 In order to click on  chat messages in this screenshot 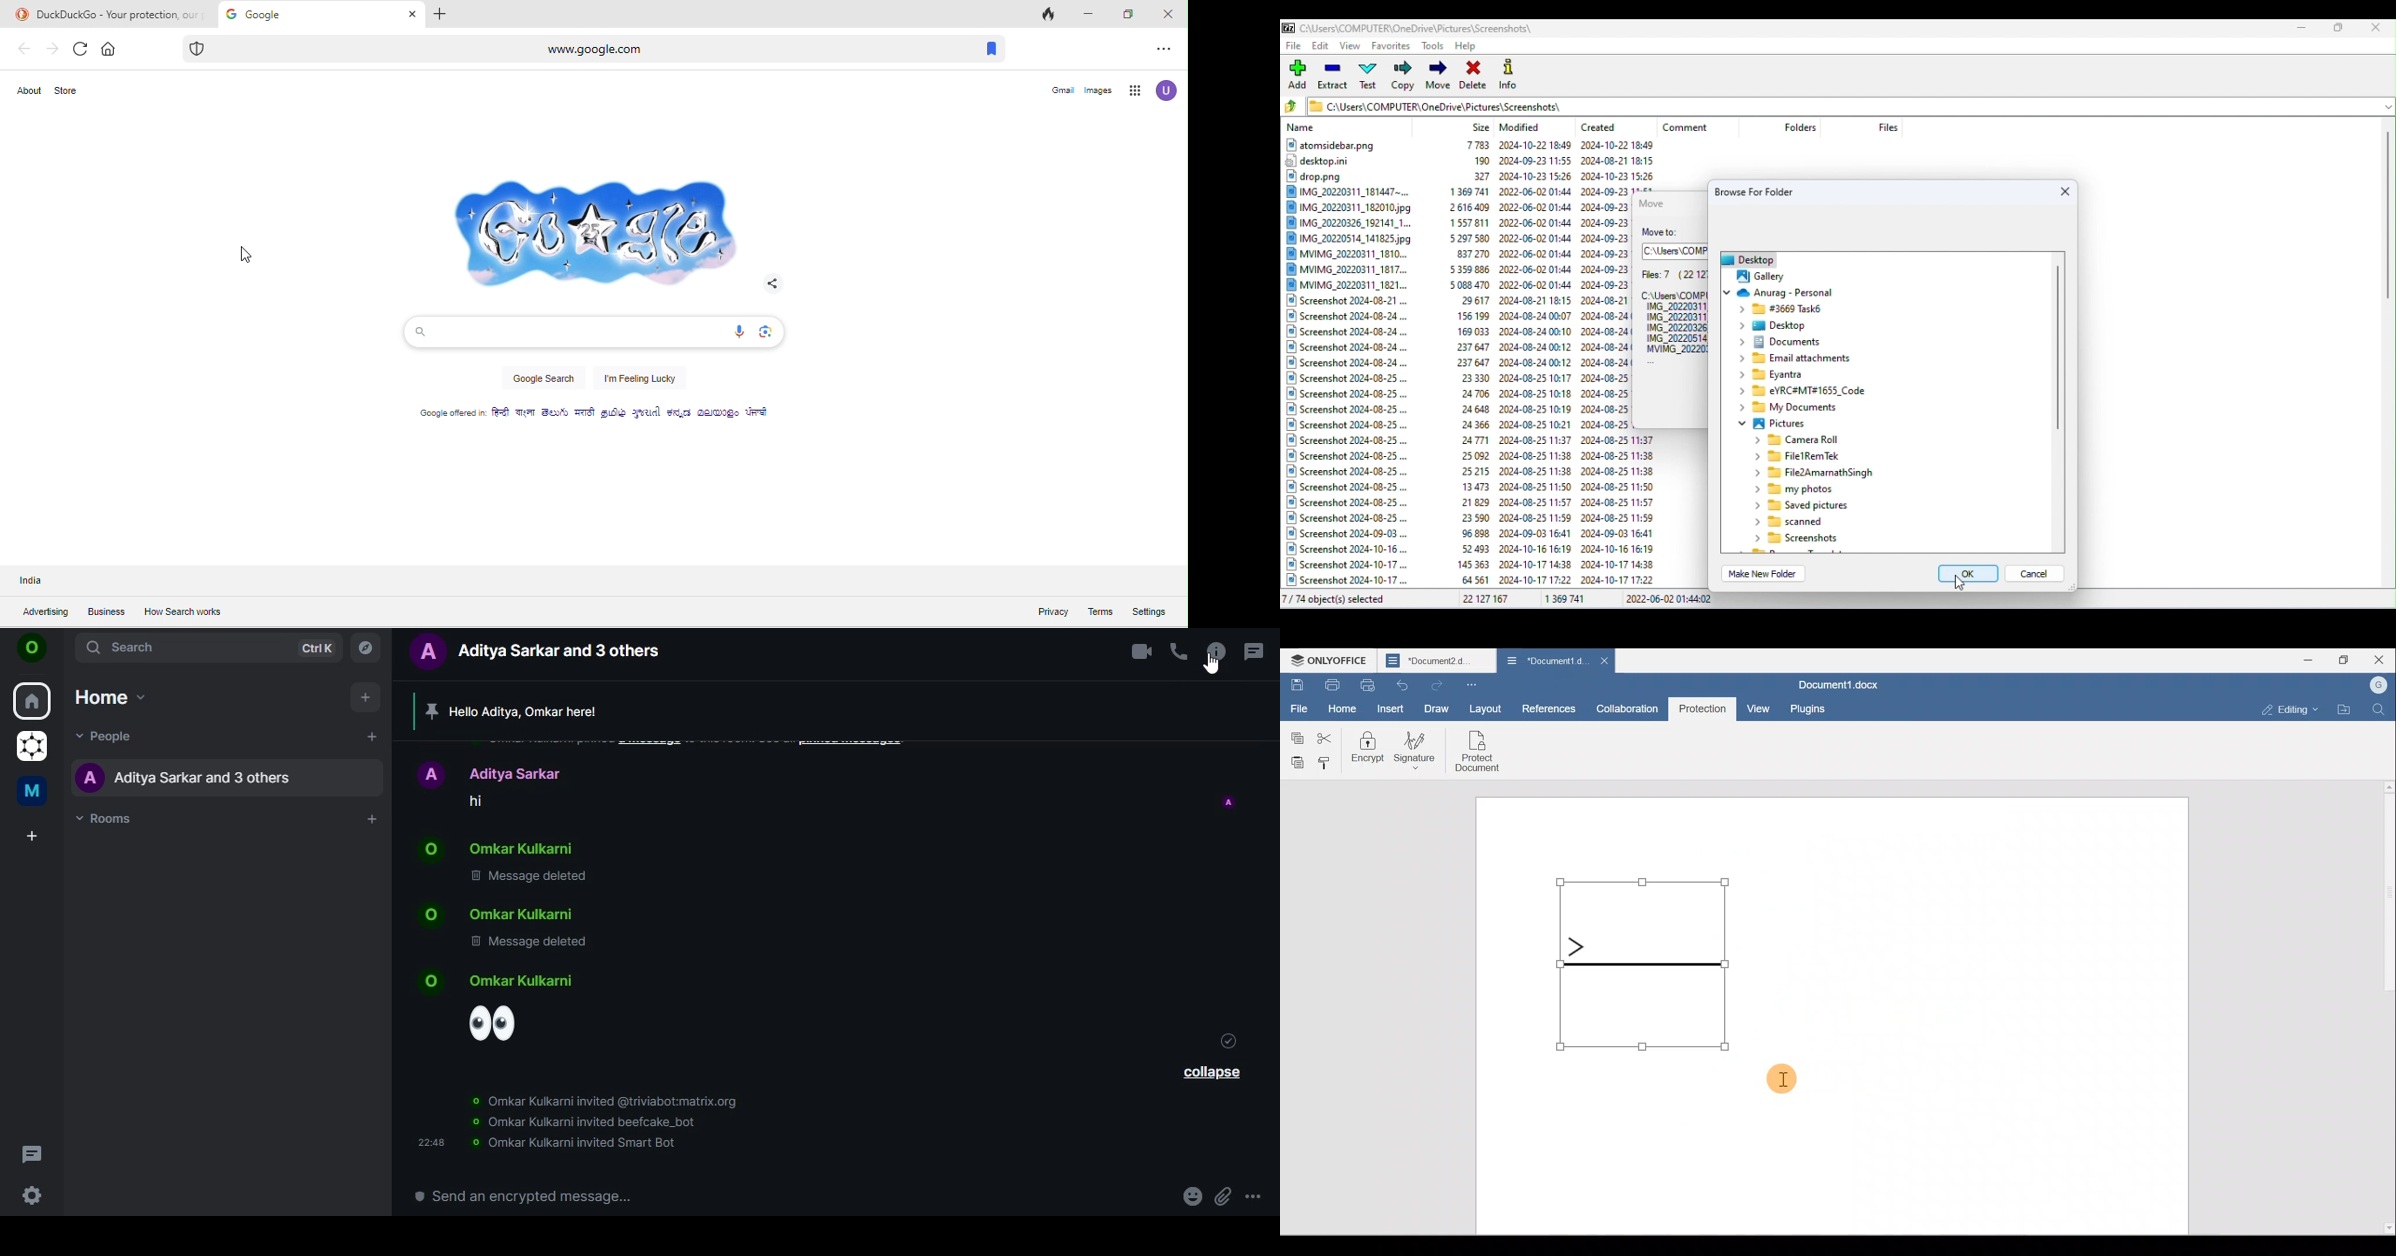, I will do `click(622, 865)`.